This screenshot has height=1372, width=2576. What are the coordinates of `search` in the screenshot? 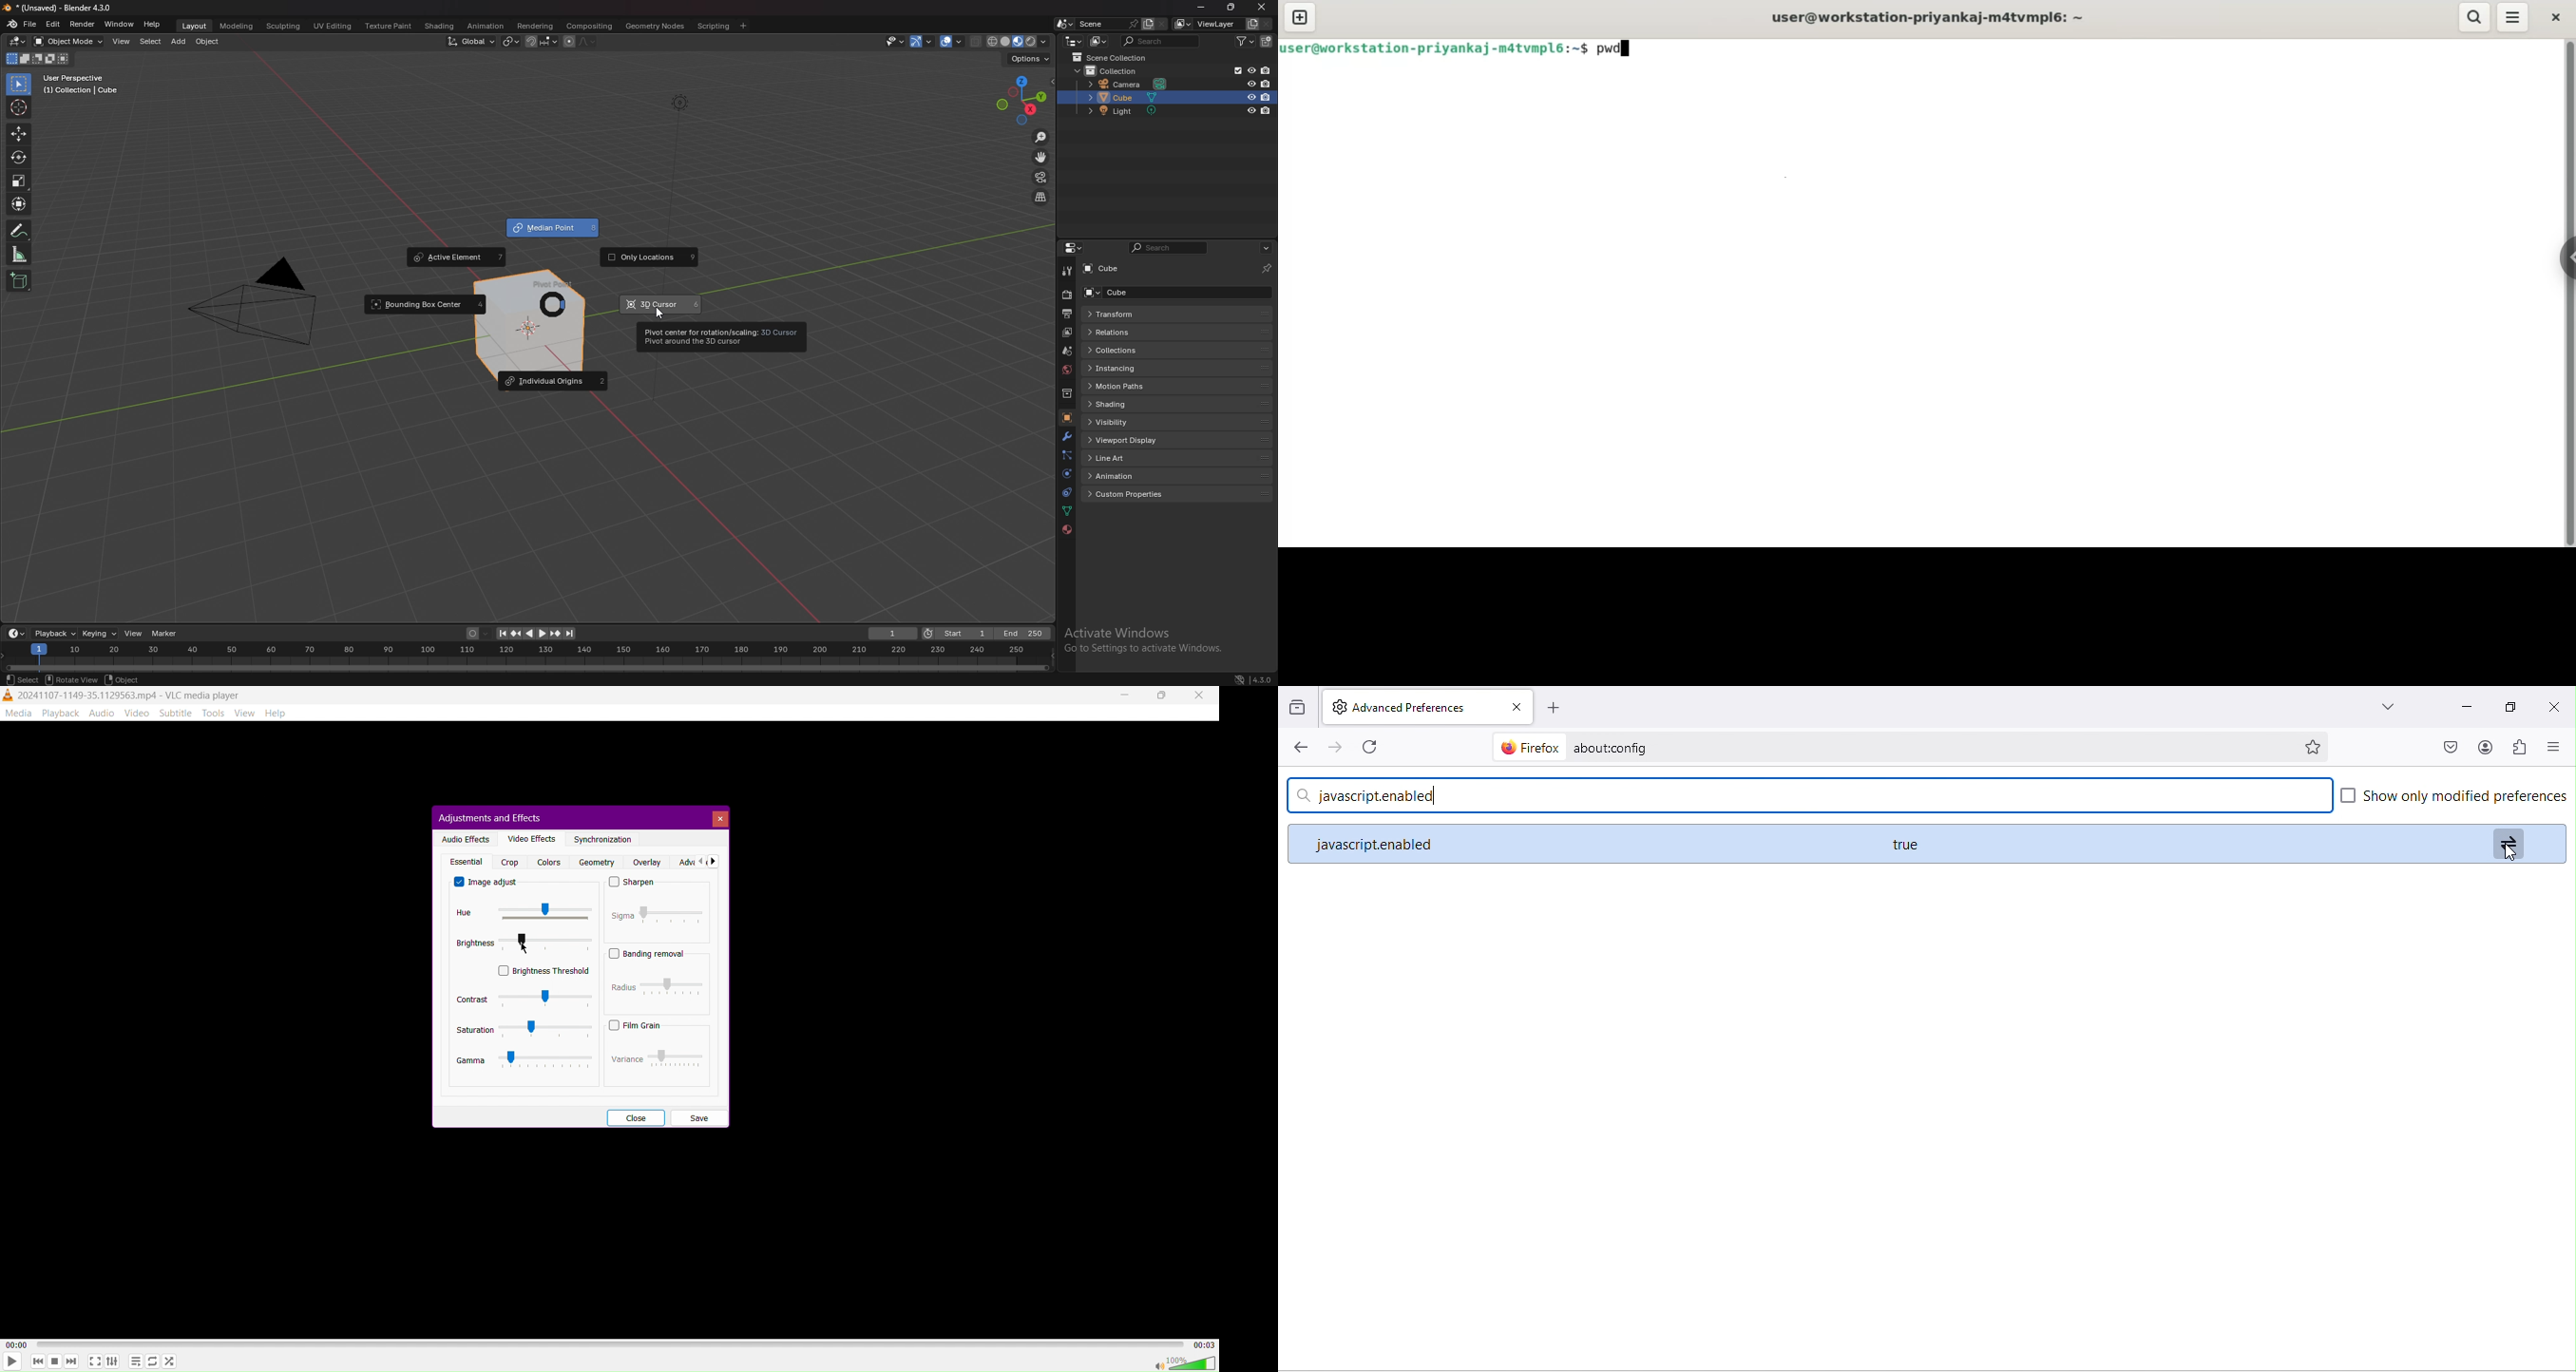 It's located at (2475, 18).